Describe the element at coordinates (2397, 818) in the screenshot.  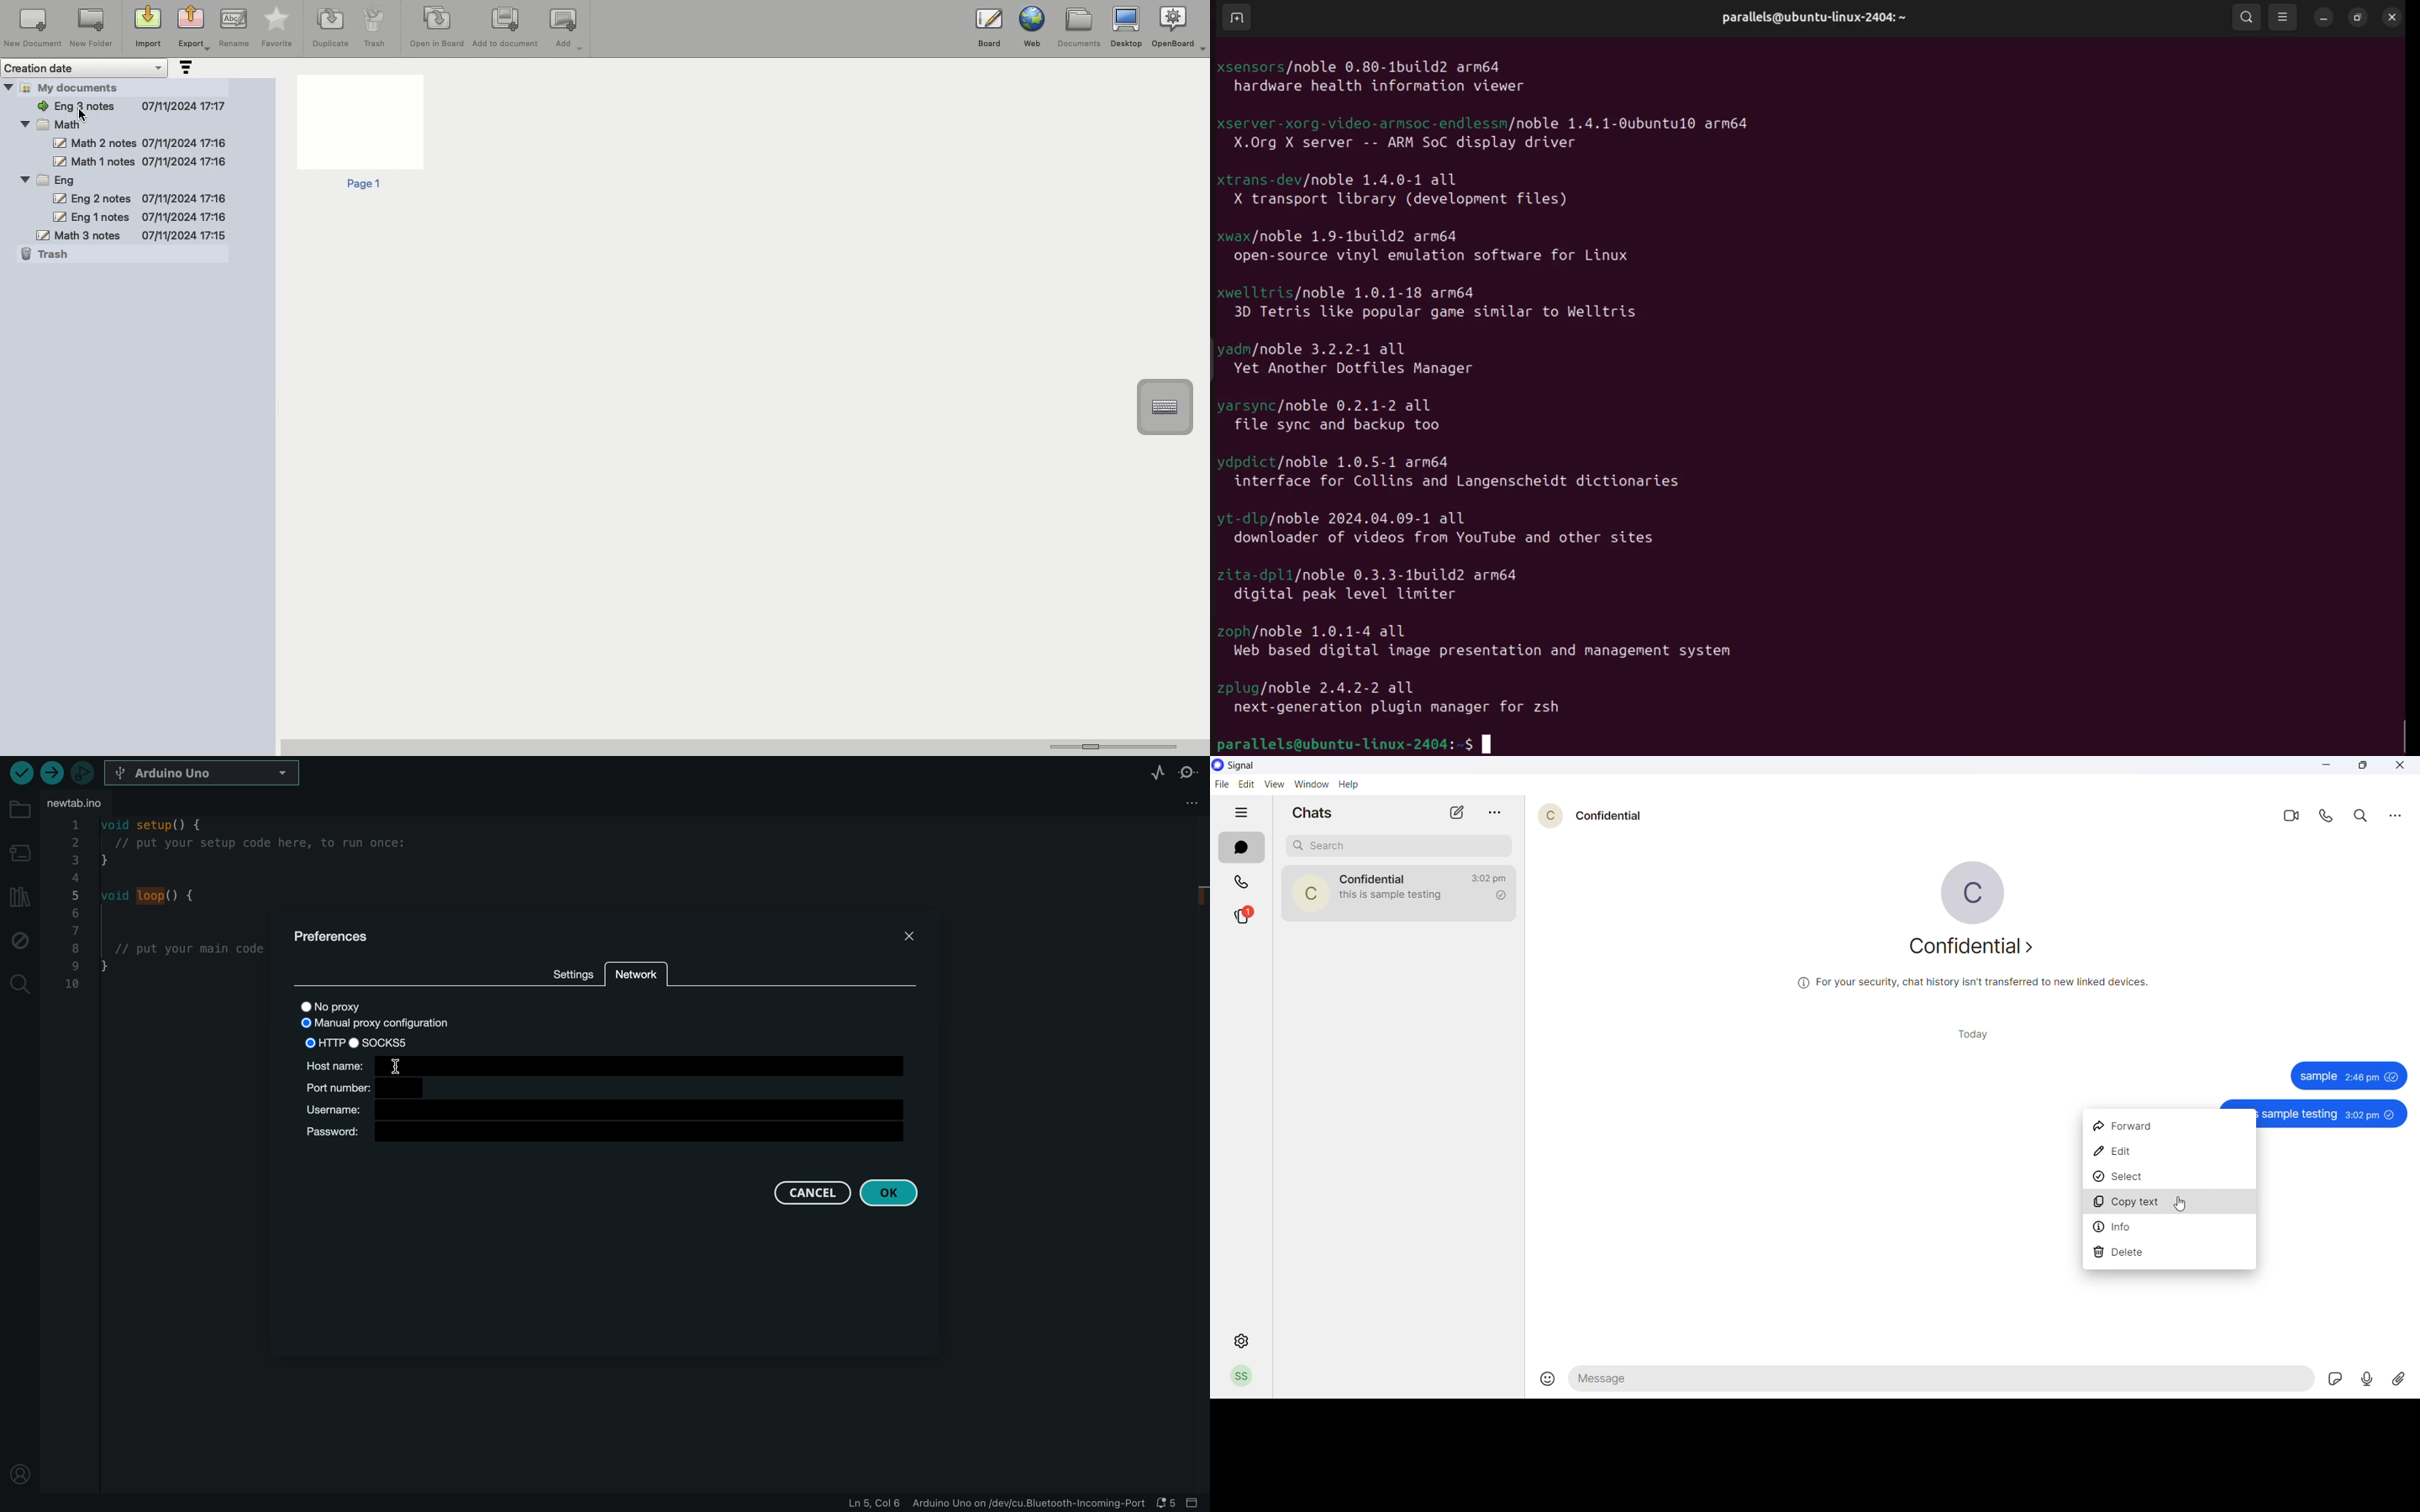
I see `more options` at that location.